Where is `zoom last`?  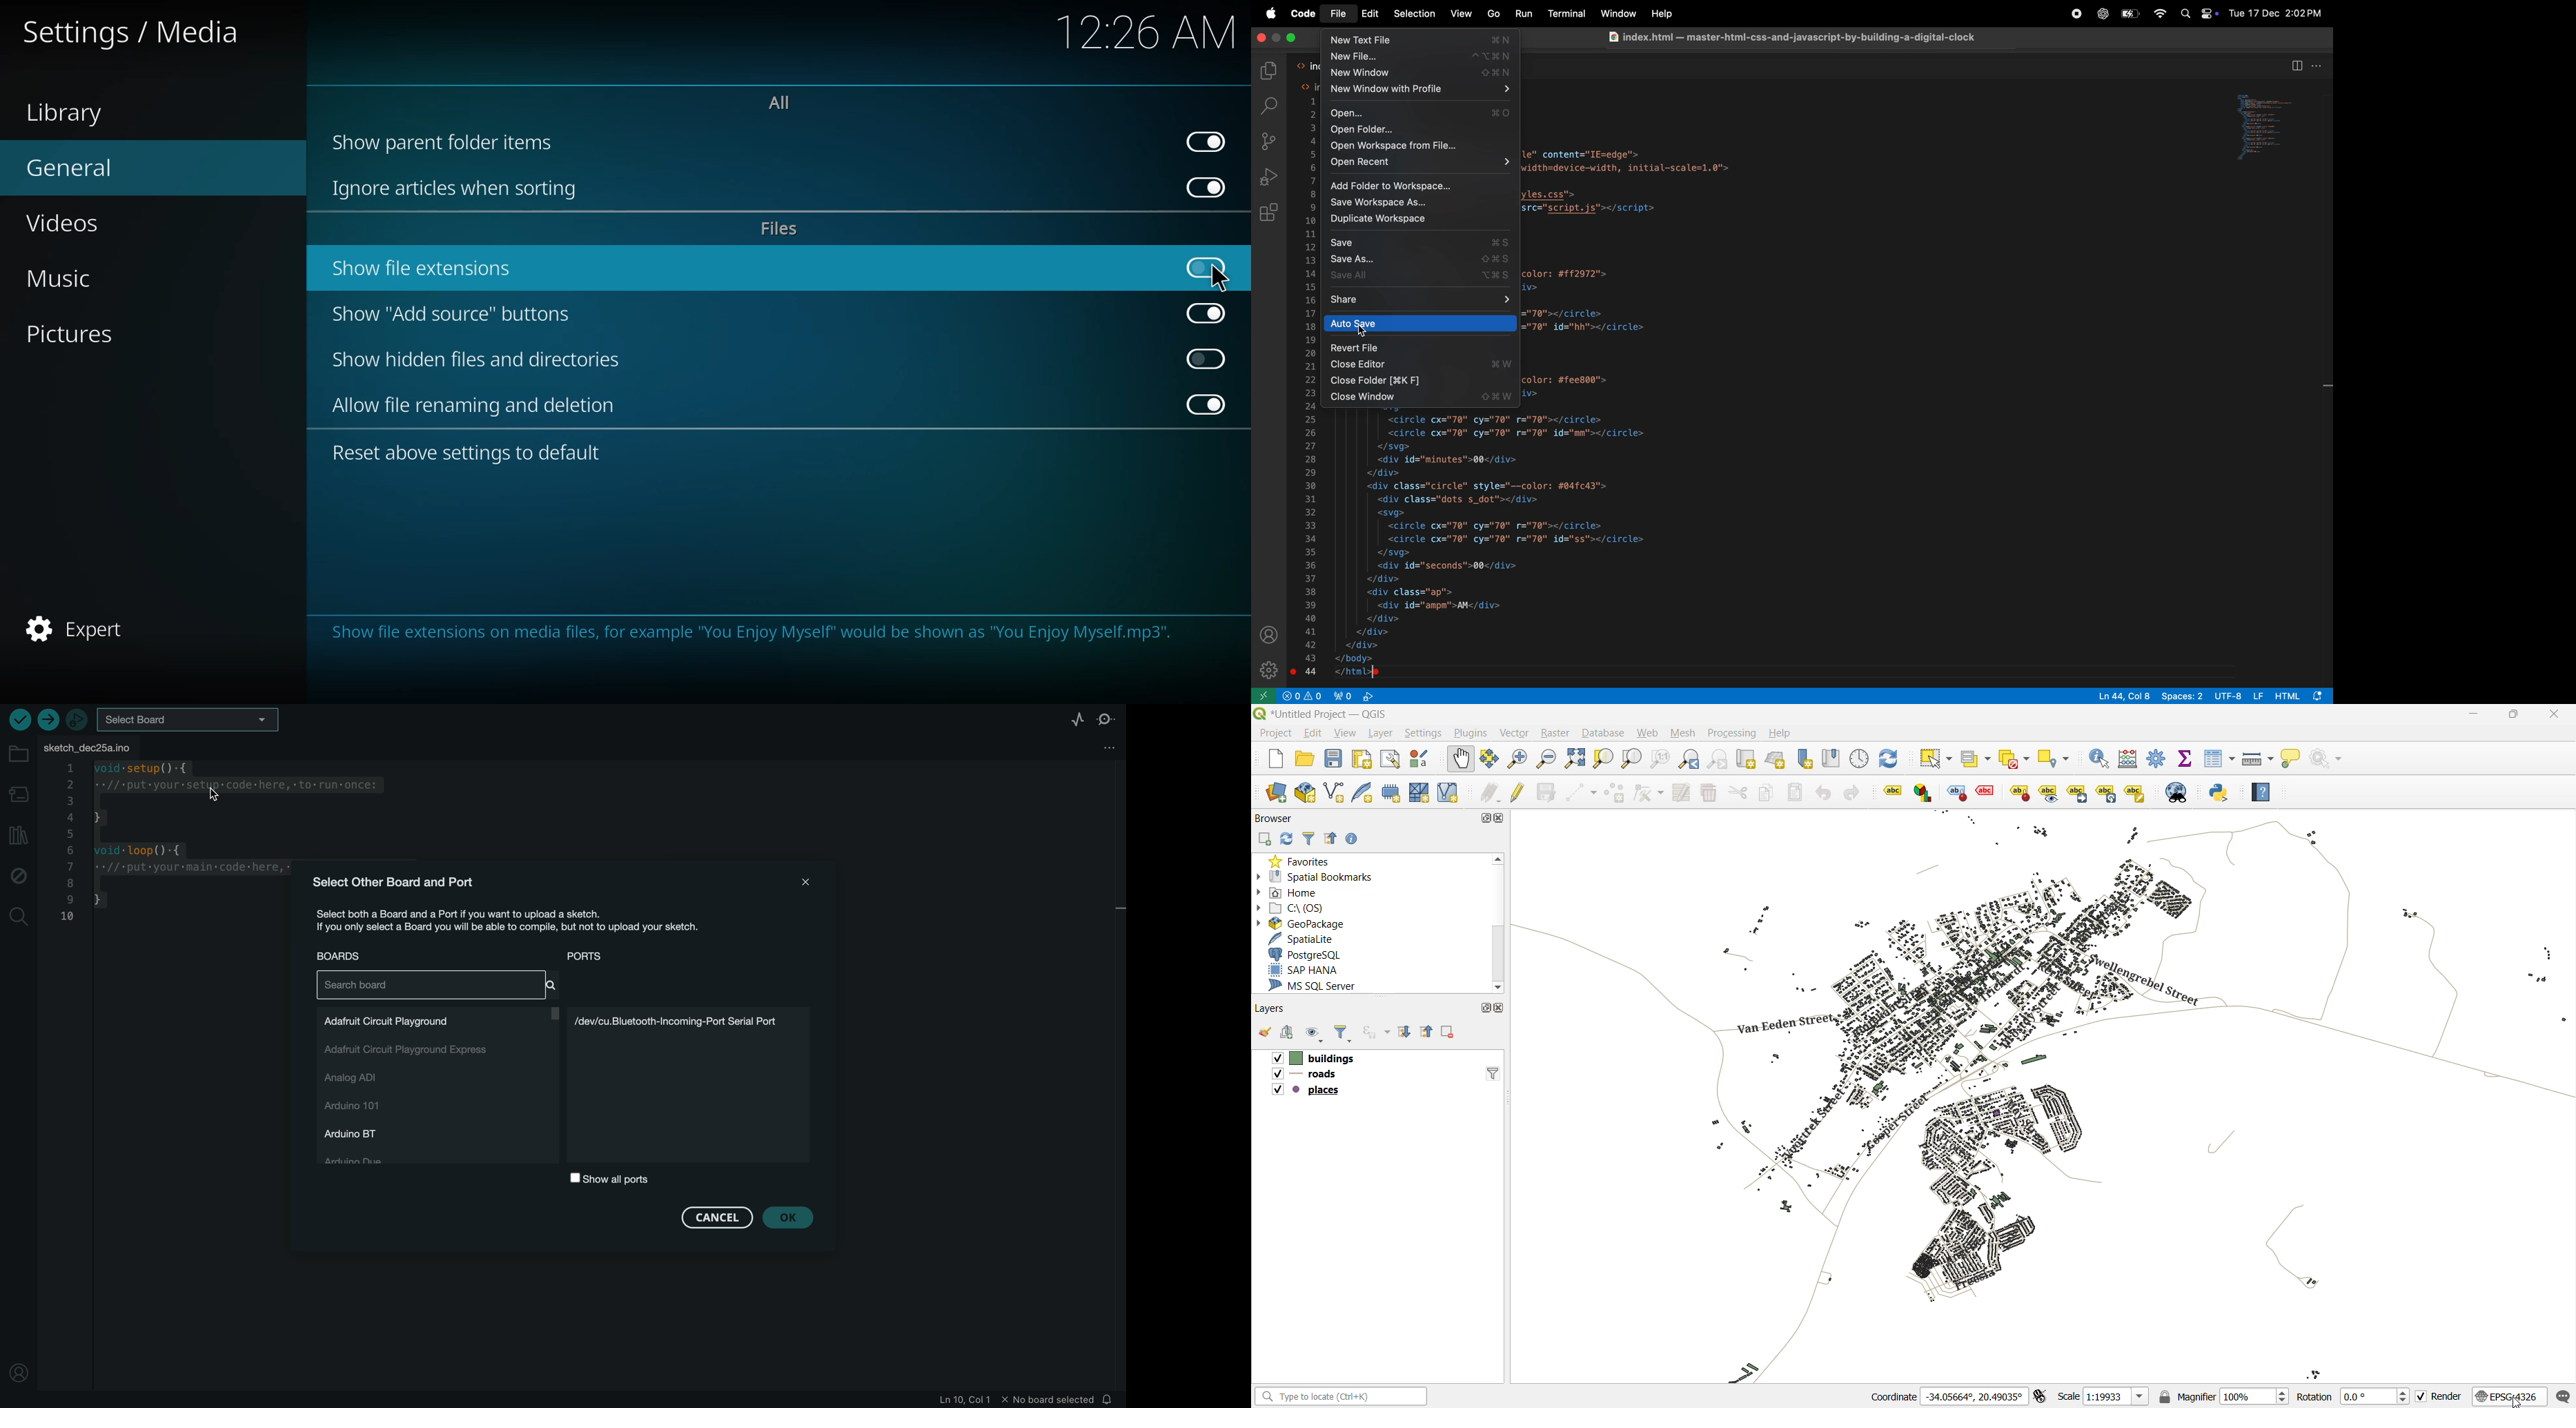
zoom last is located at coordinates (1689, 756).